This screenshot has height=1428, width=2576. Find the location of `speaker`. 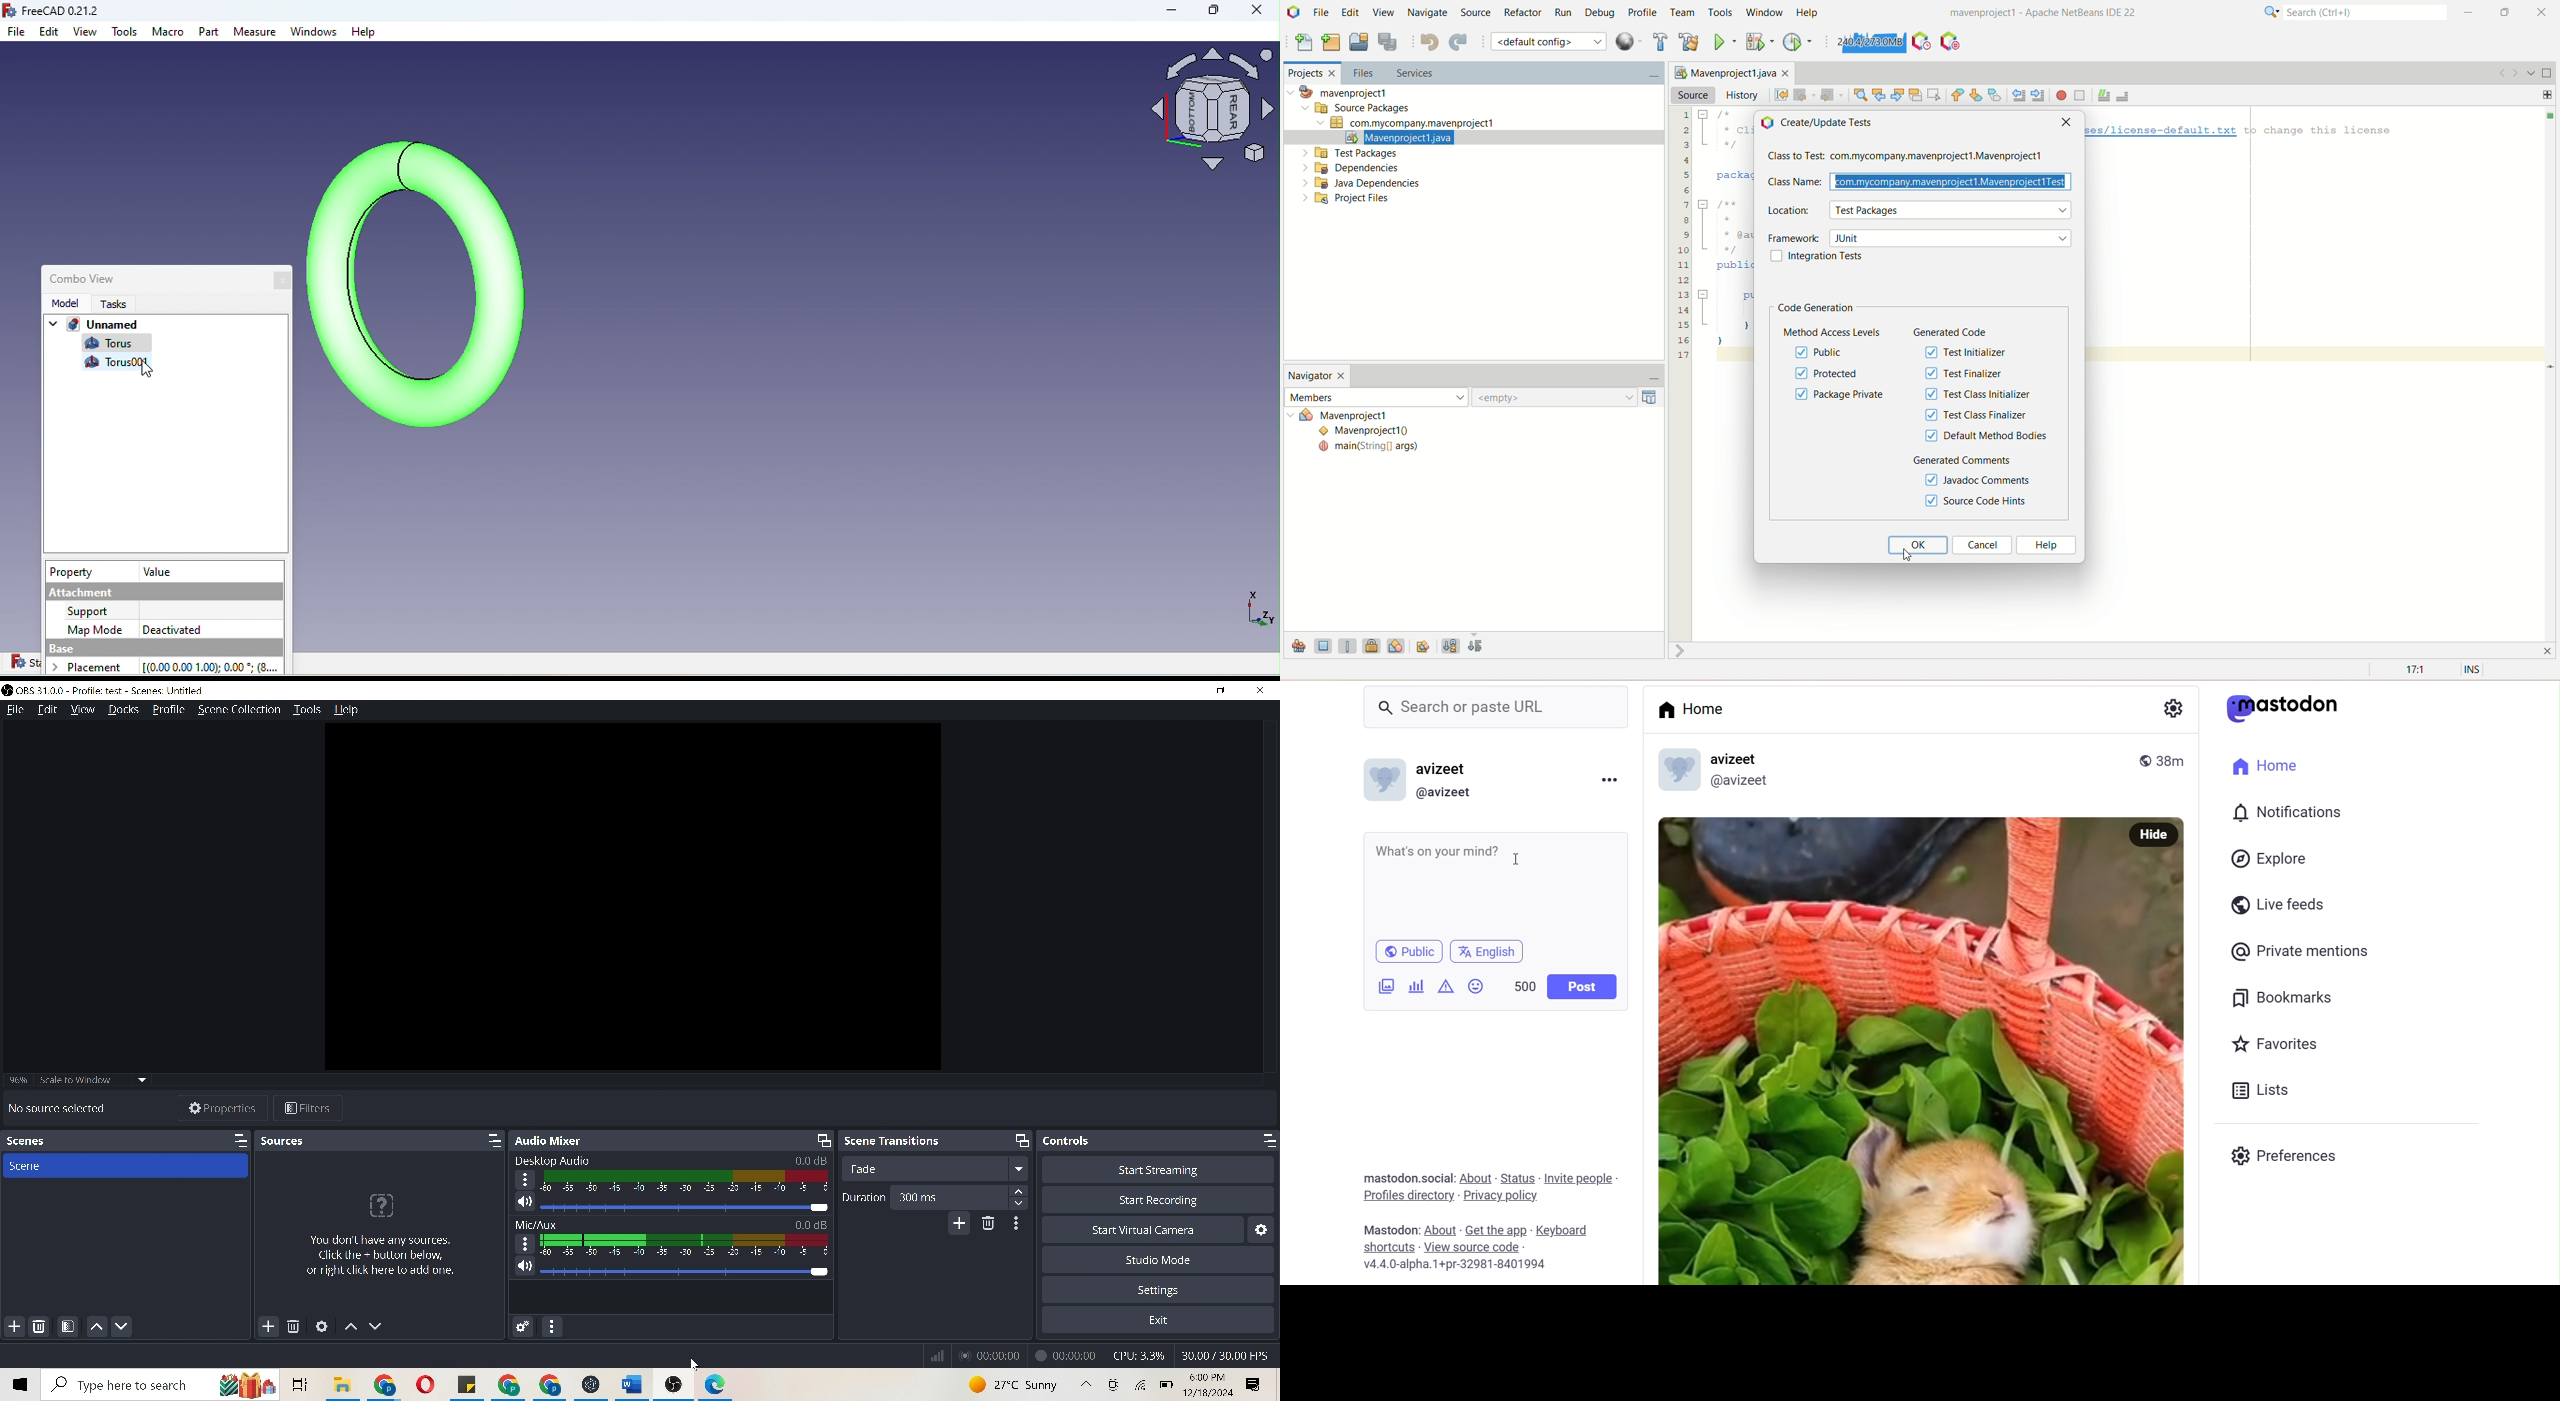

speaker is located at coordinates (524, 1201).